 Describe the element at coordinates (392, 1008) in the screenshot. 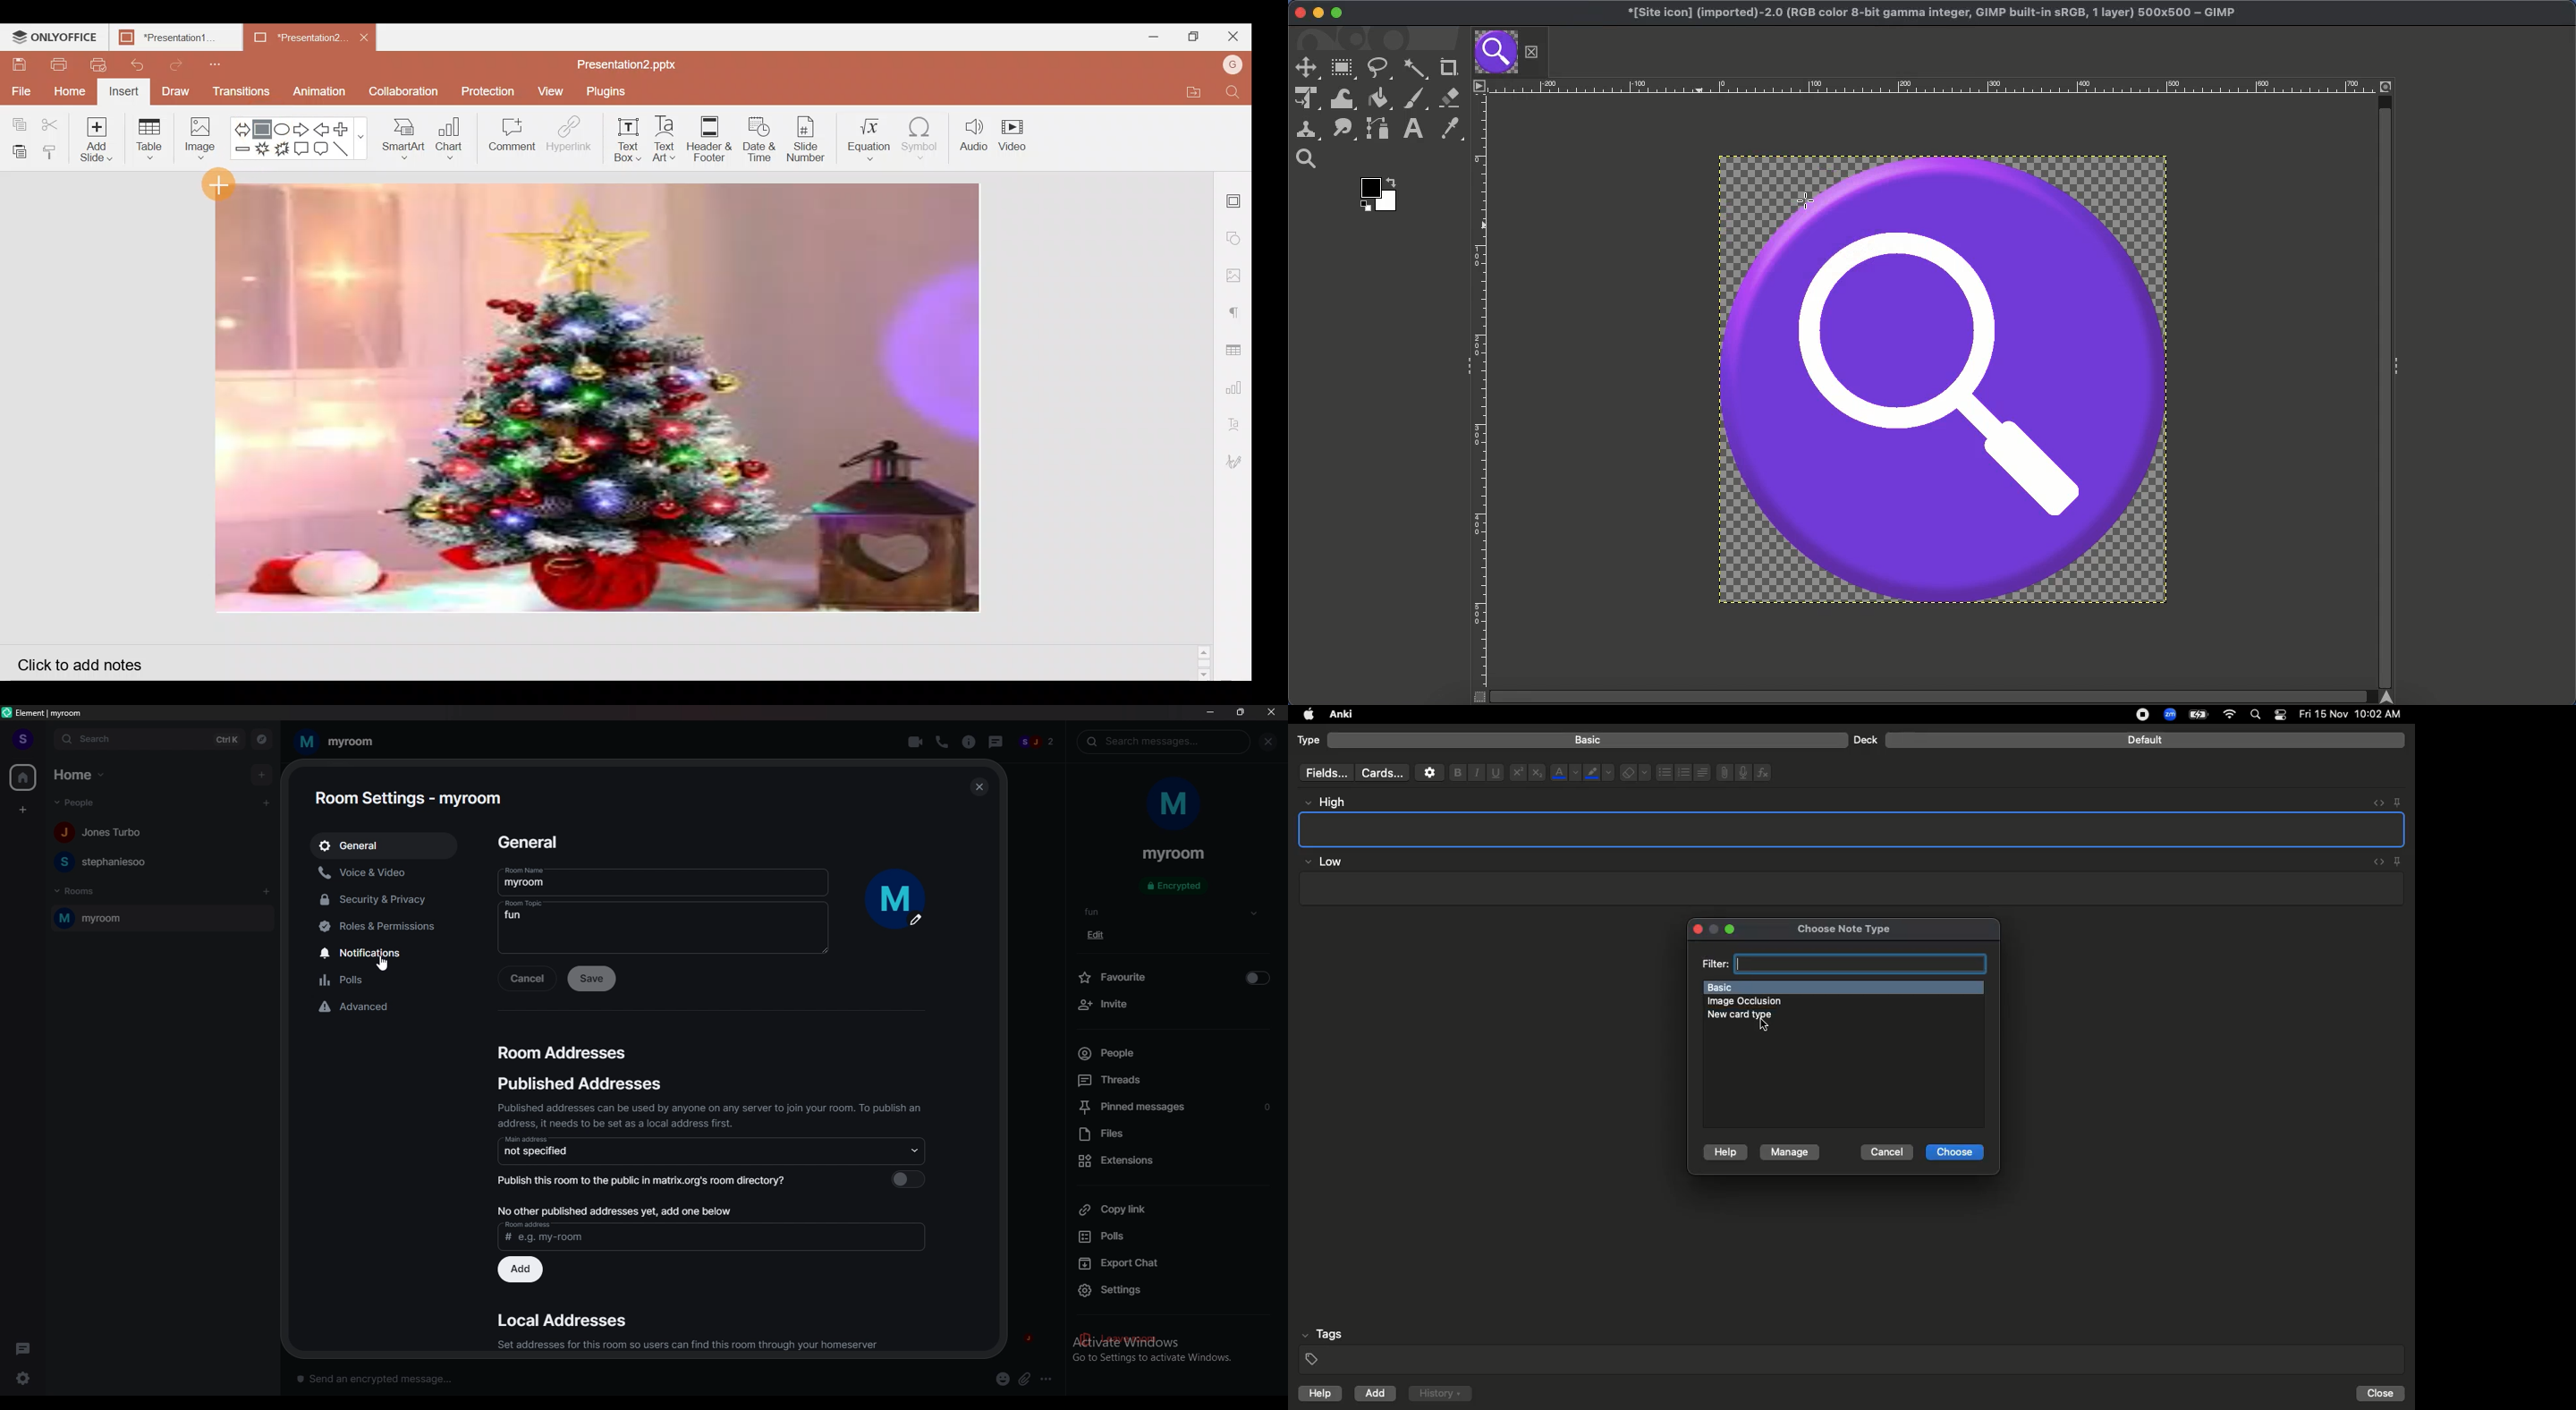

I see `advanced` at that location.